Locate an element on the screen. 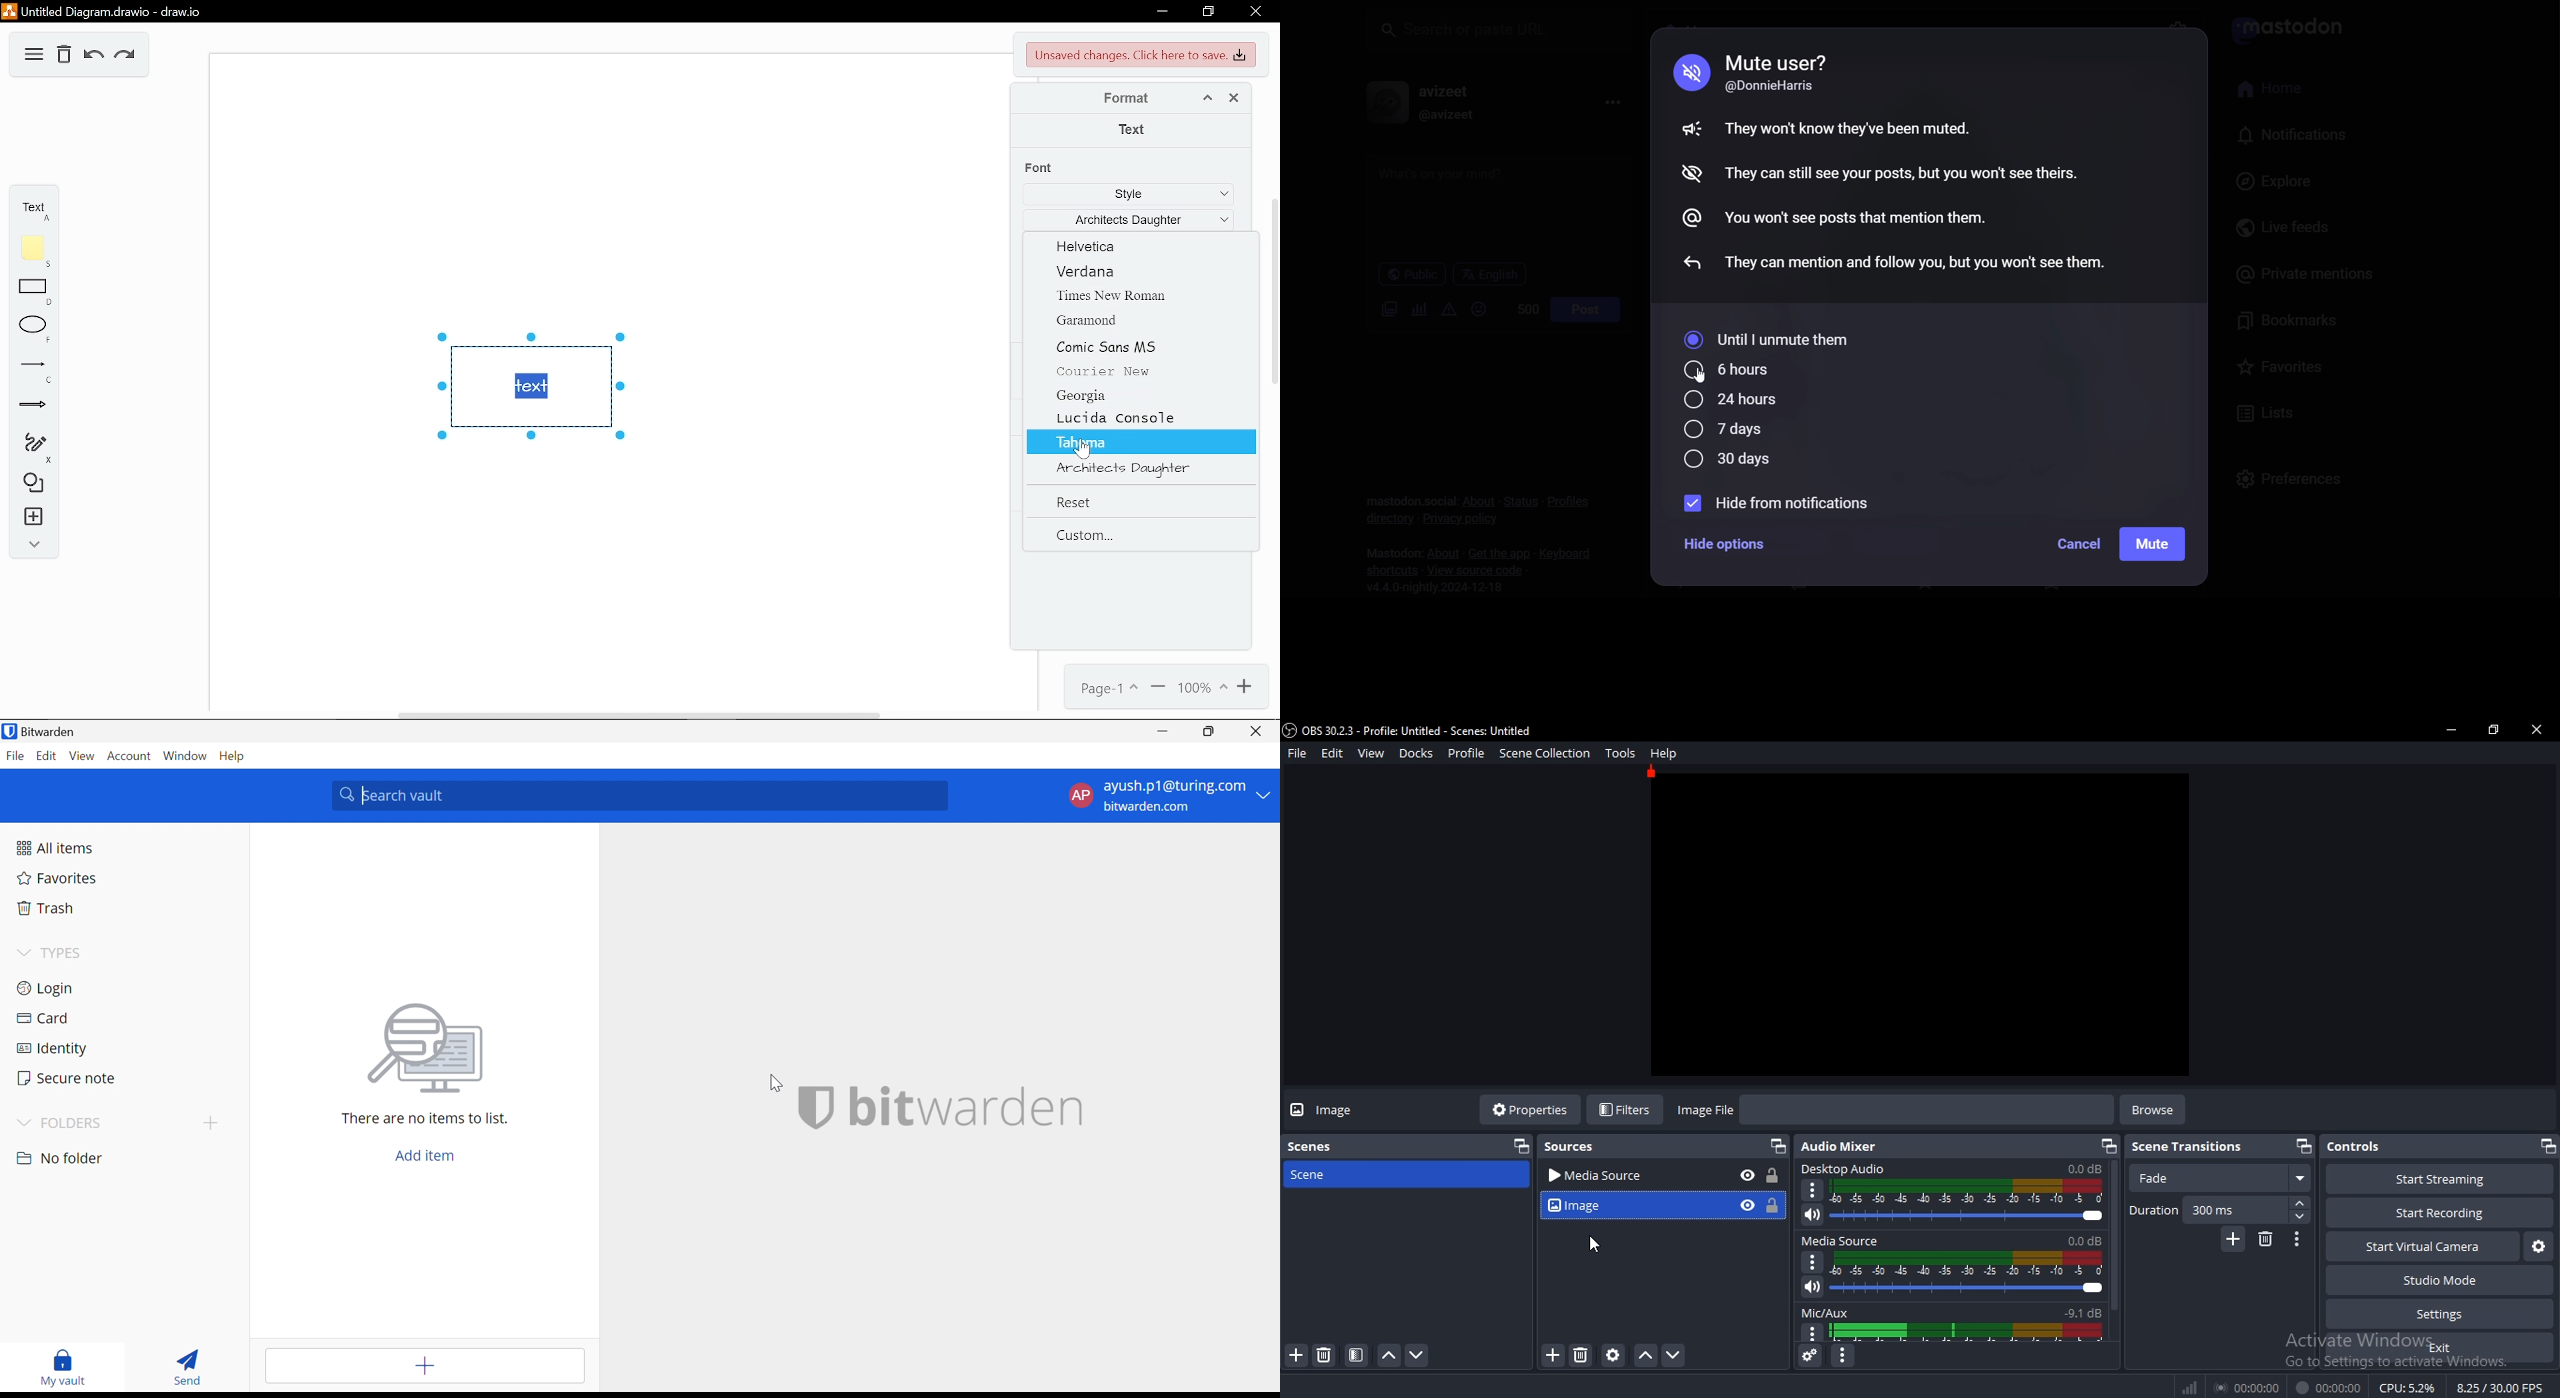  Search vault is located at coordinates (641, 793).